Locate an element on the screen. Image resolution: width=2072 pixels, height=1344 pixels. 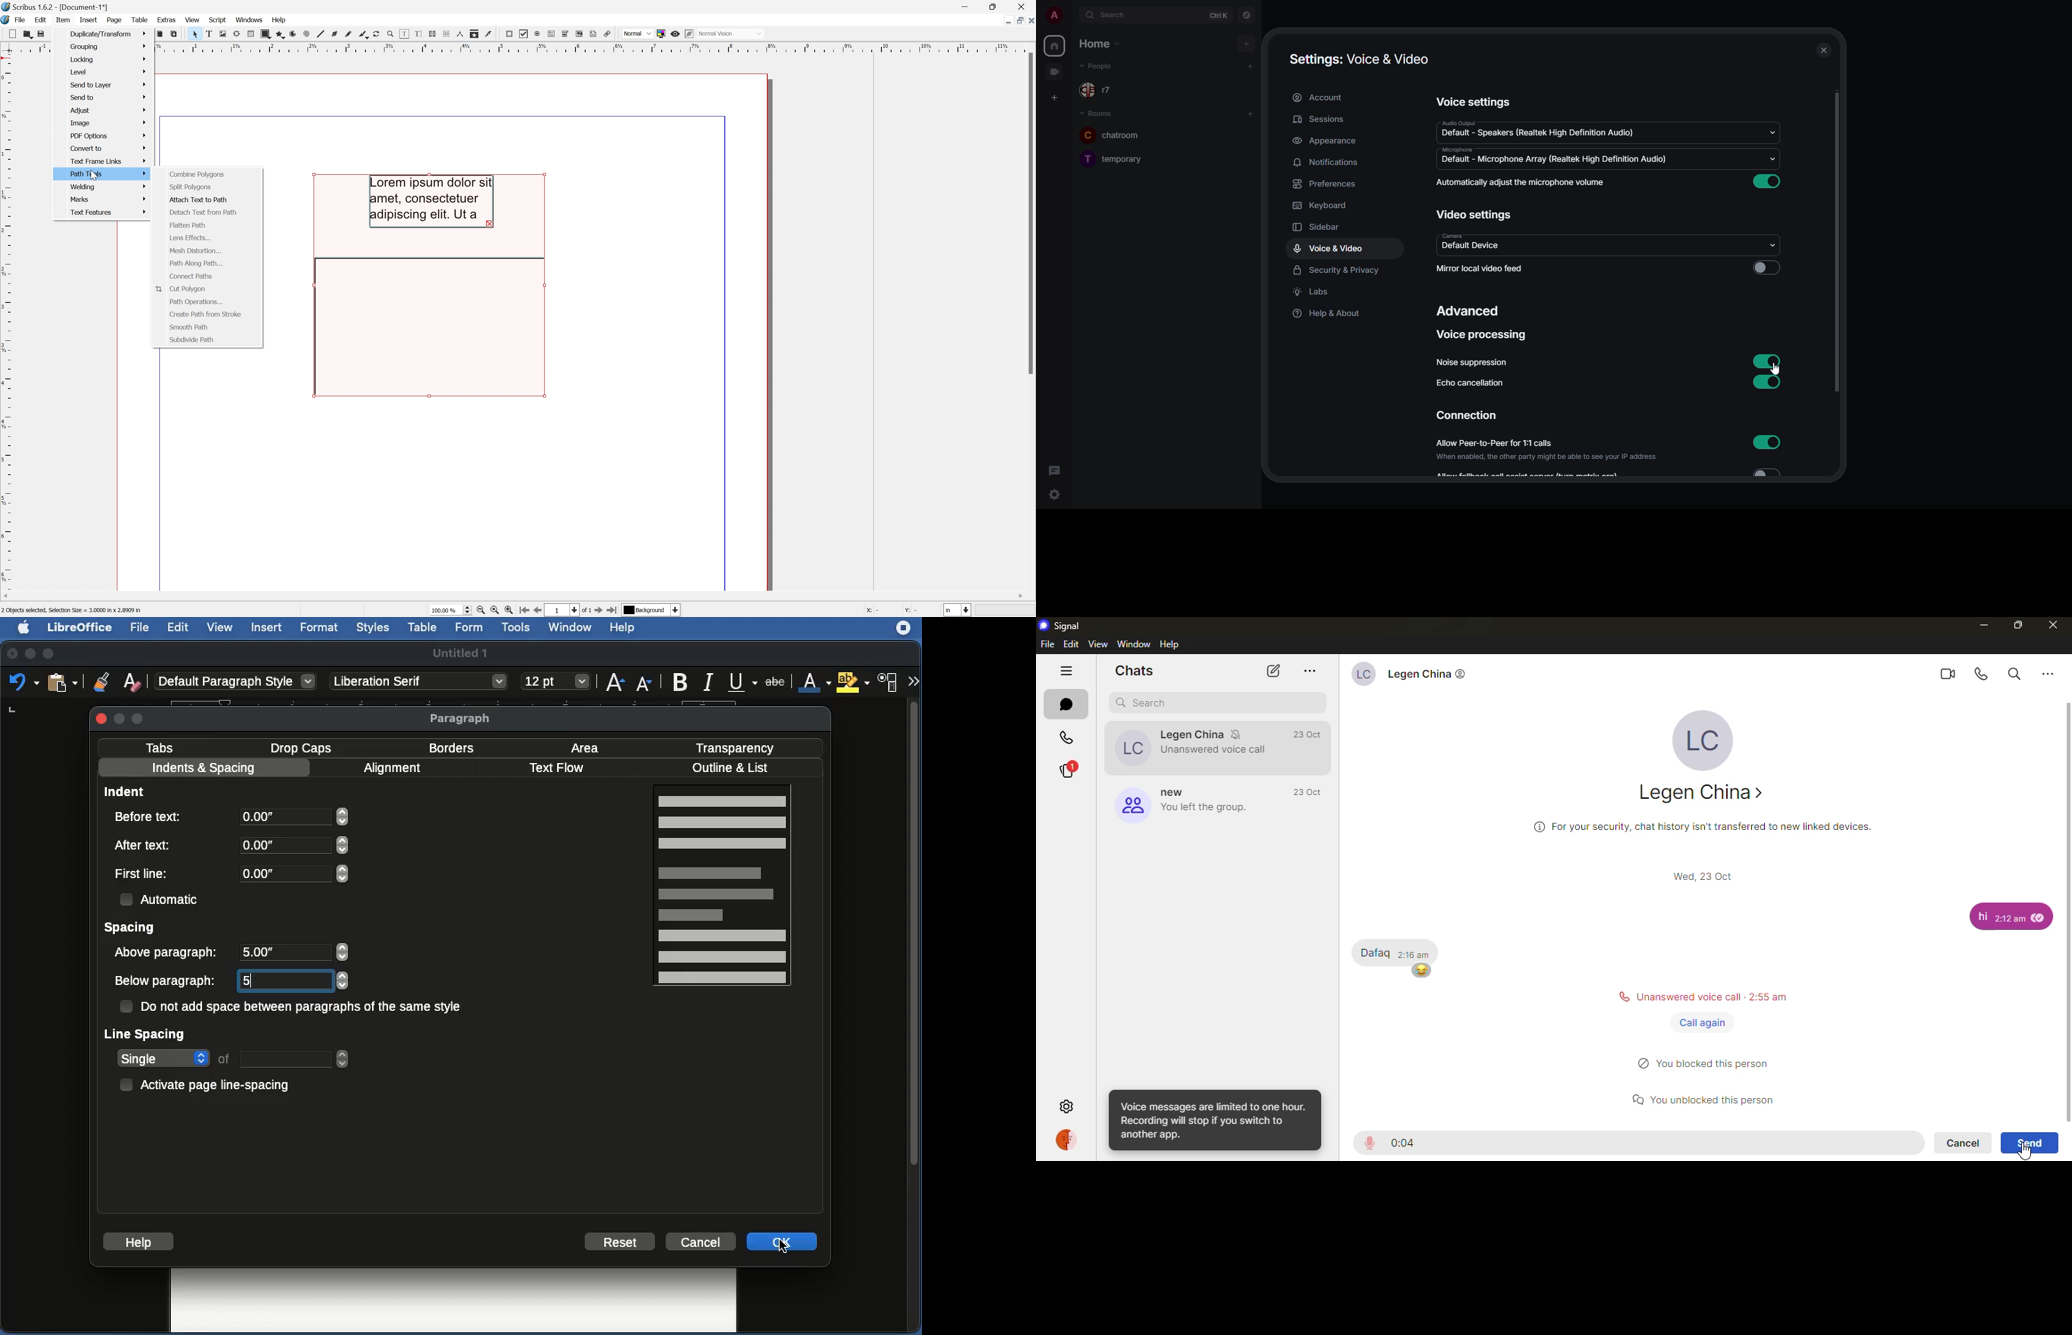
Text annotation is located at coordinates (595, 34).